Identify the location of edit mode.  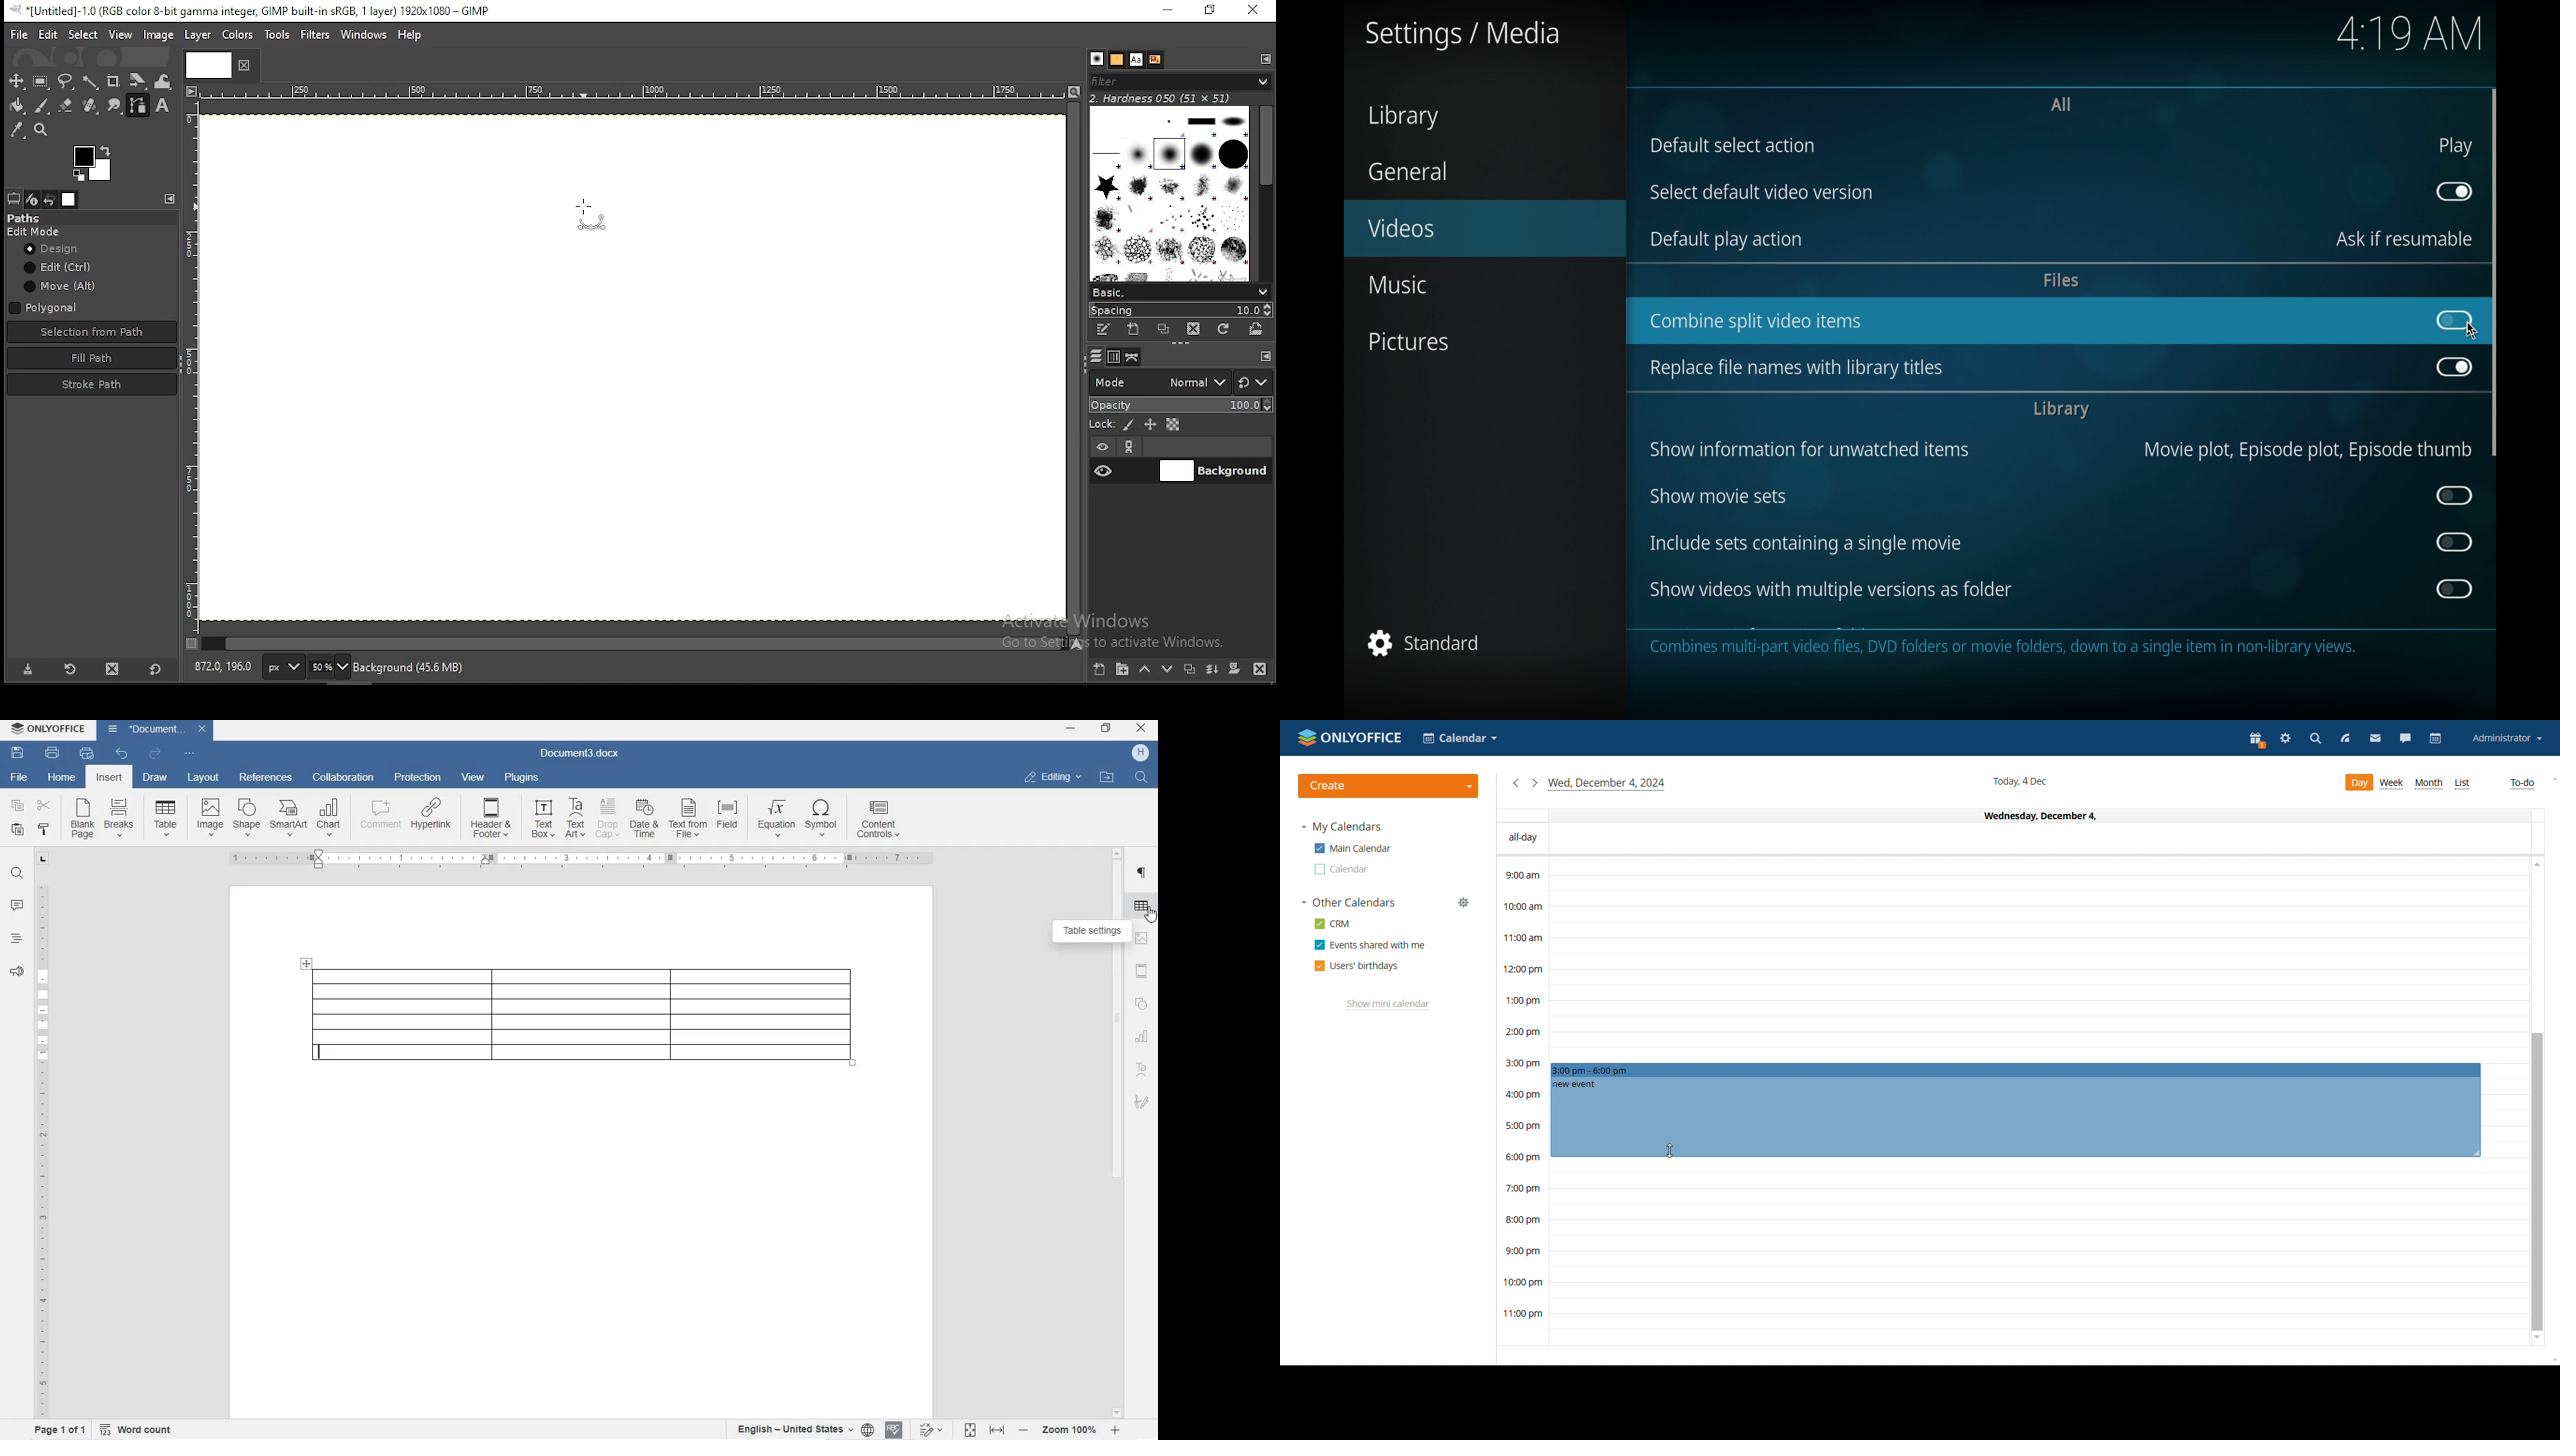
(36, 232).